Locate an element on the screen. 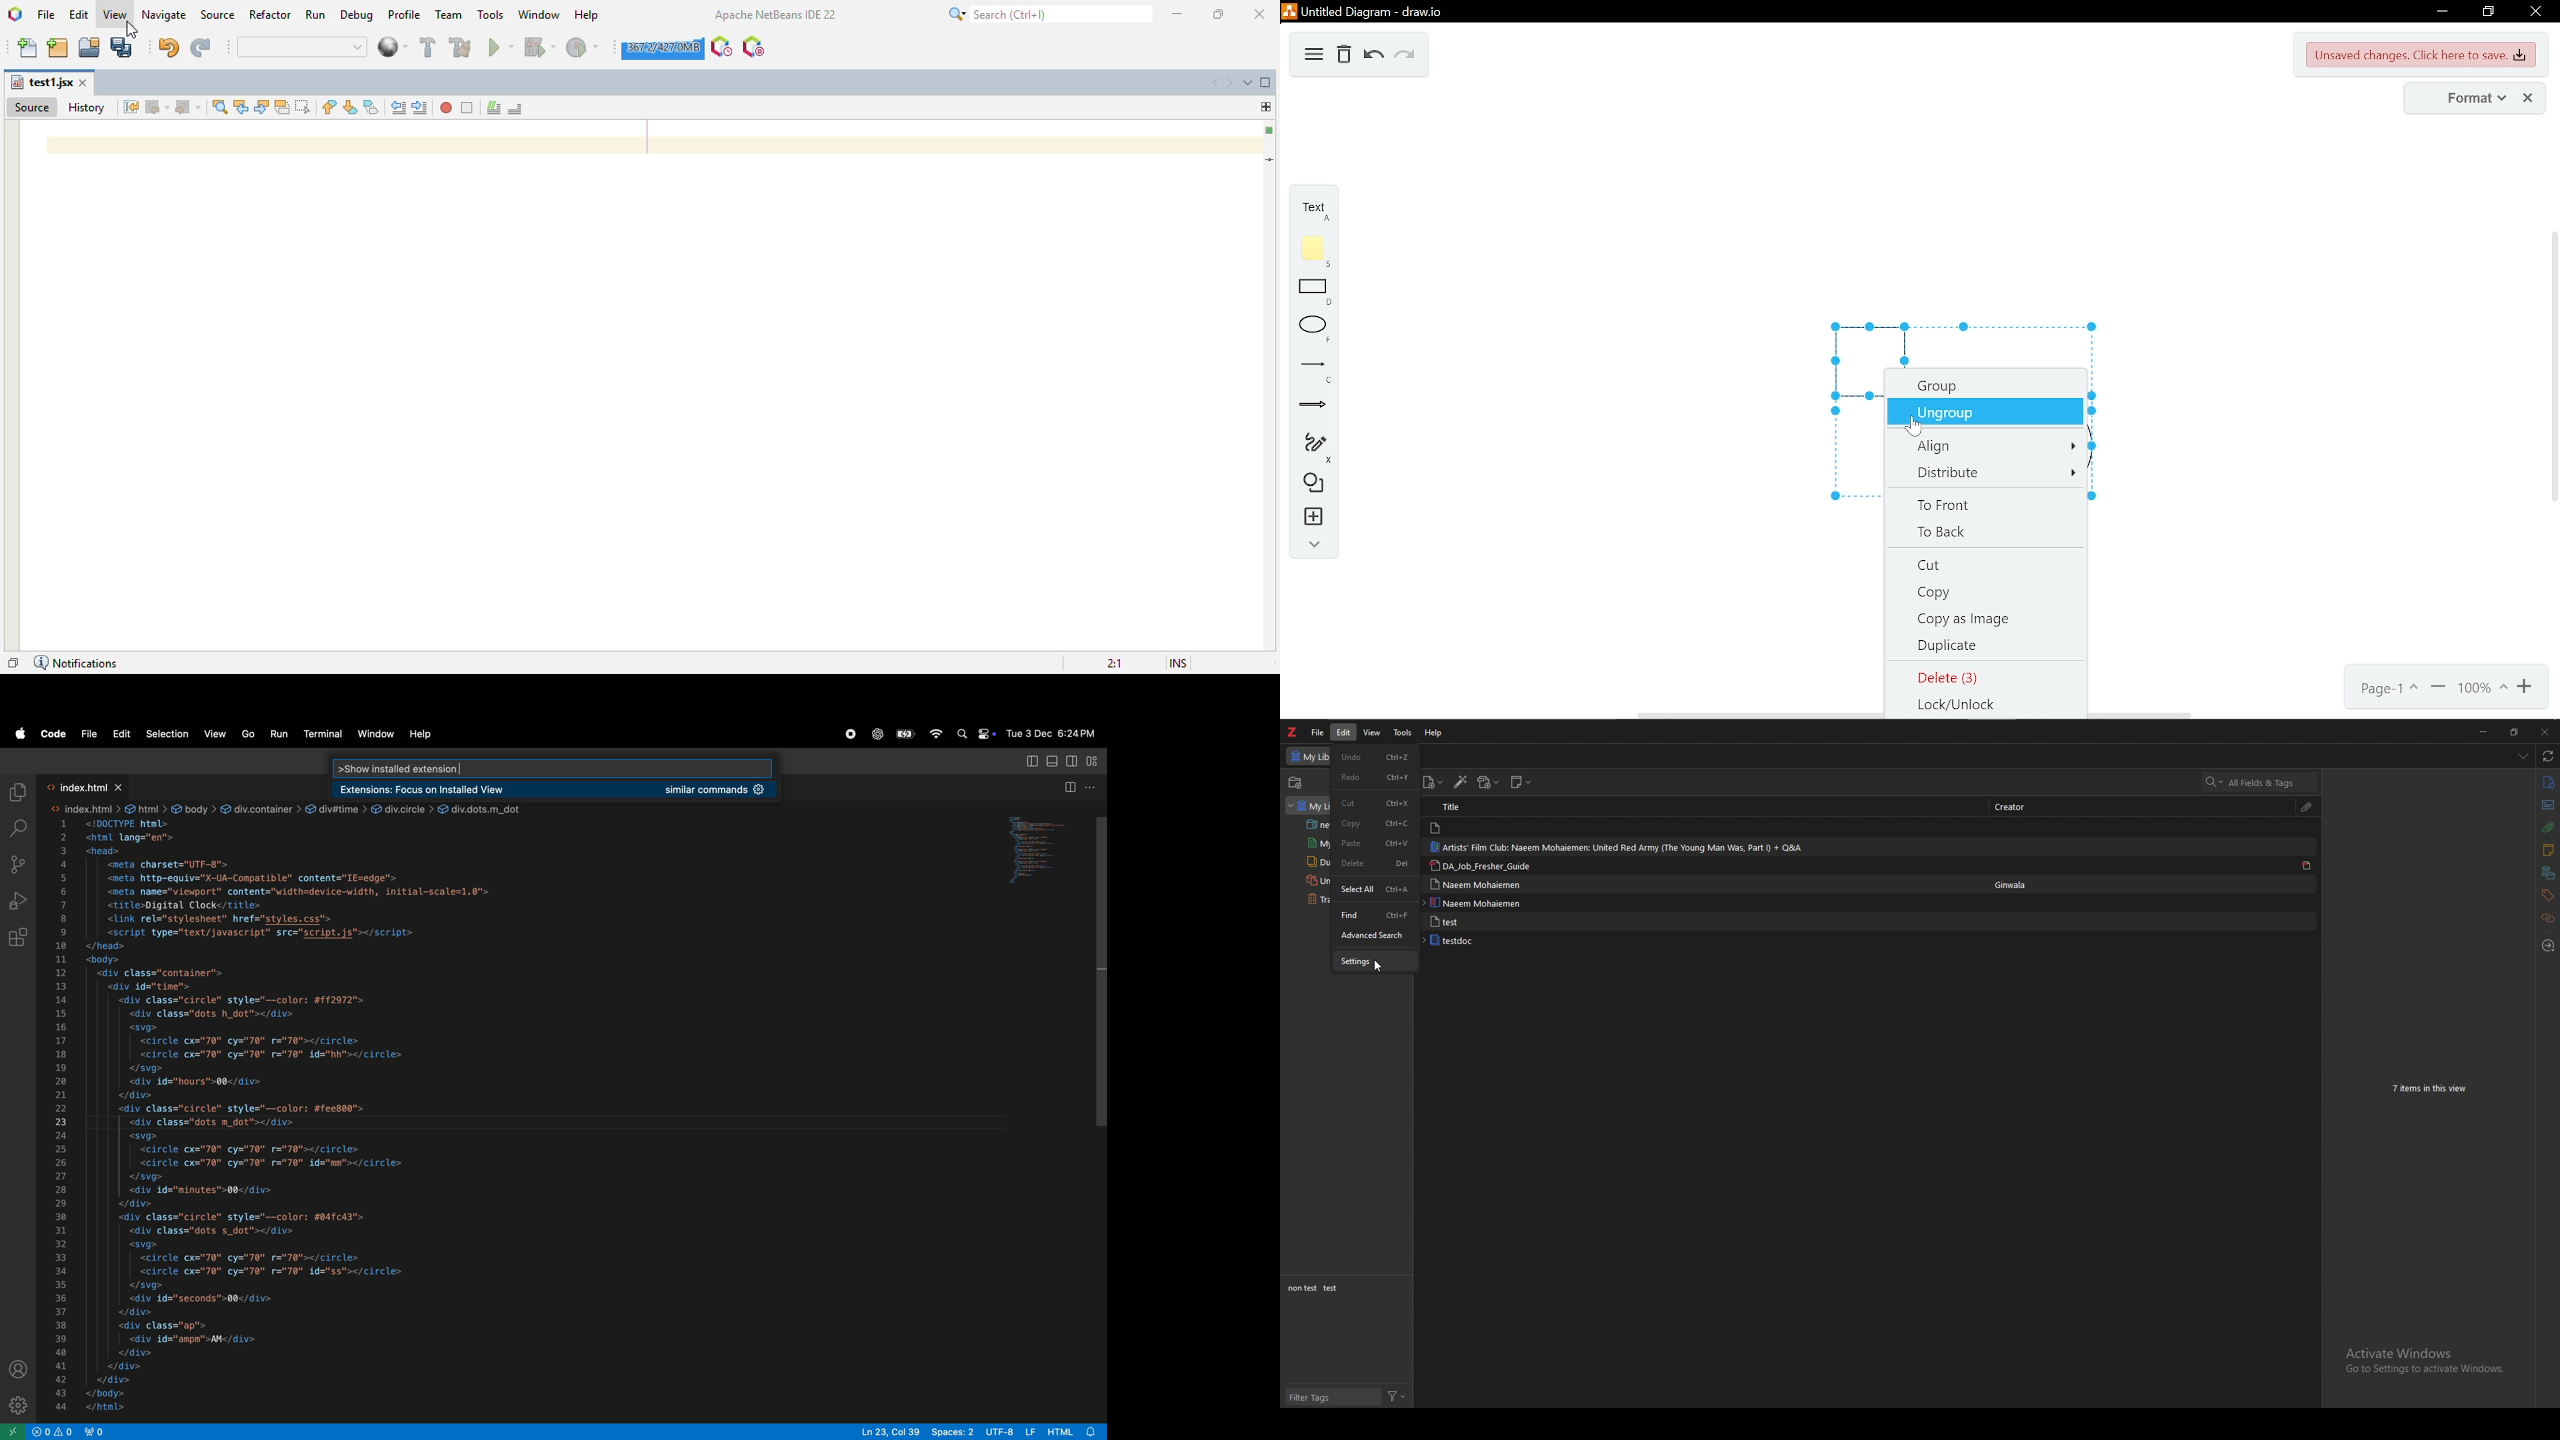 Image resolution: width=2576 pixels, height=1456 pixels. arrow is located at coordinates (1307, 408).